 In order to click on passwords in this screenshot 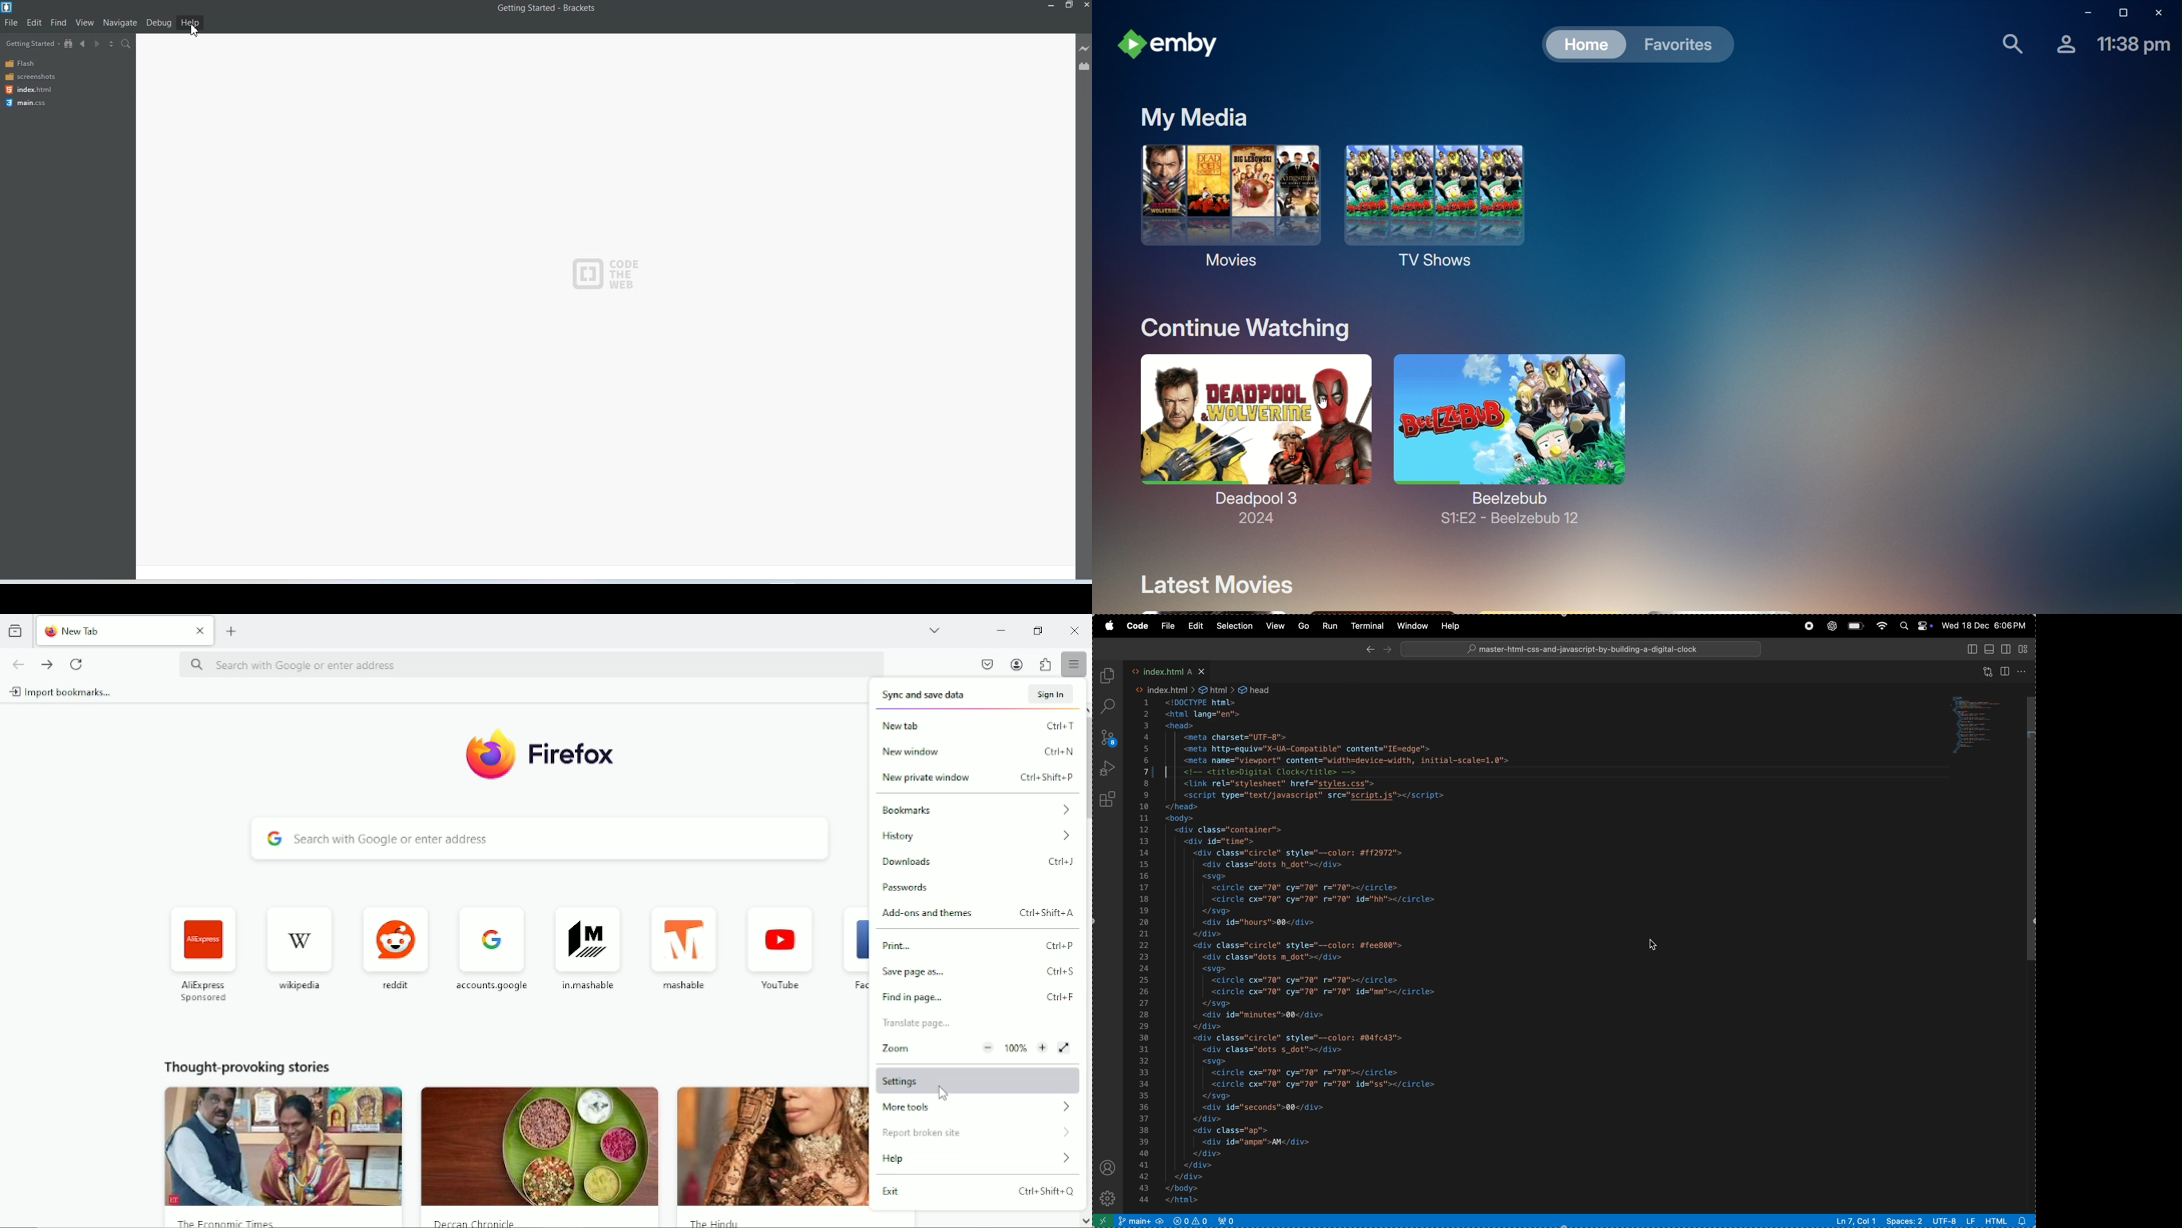, I will do `click(906, 887)`.